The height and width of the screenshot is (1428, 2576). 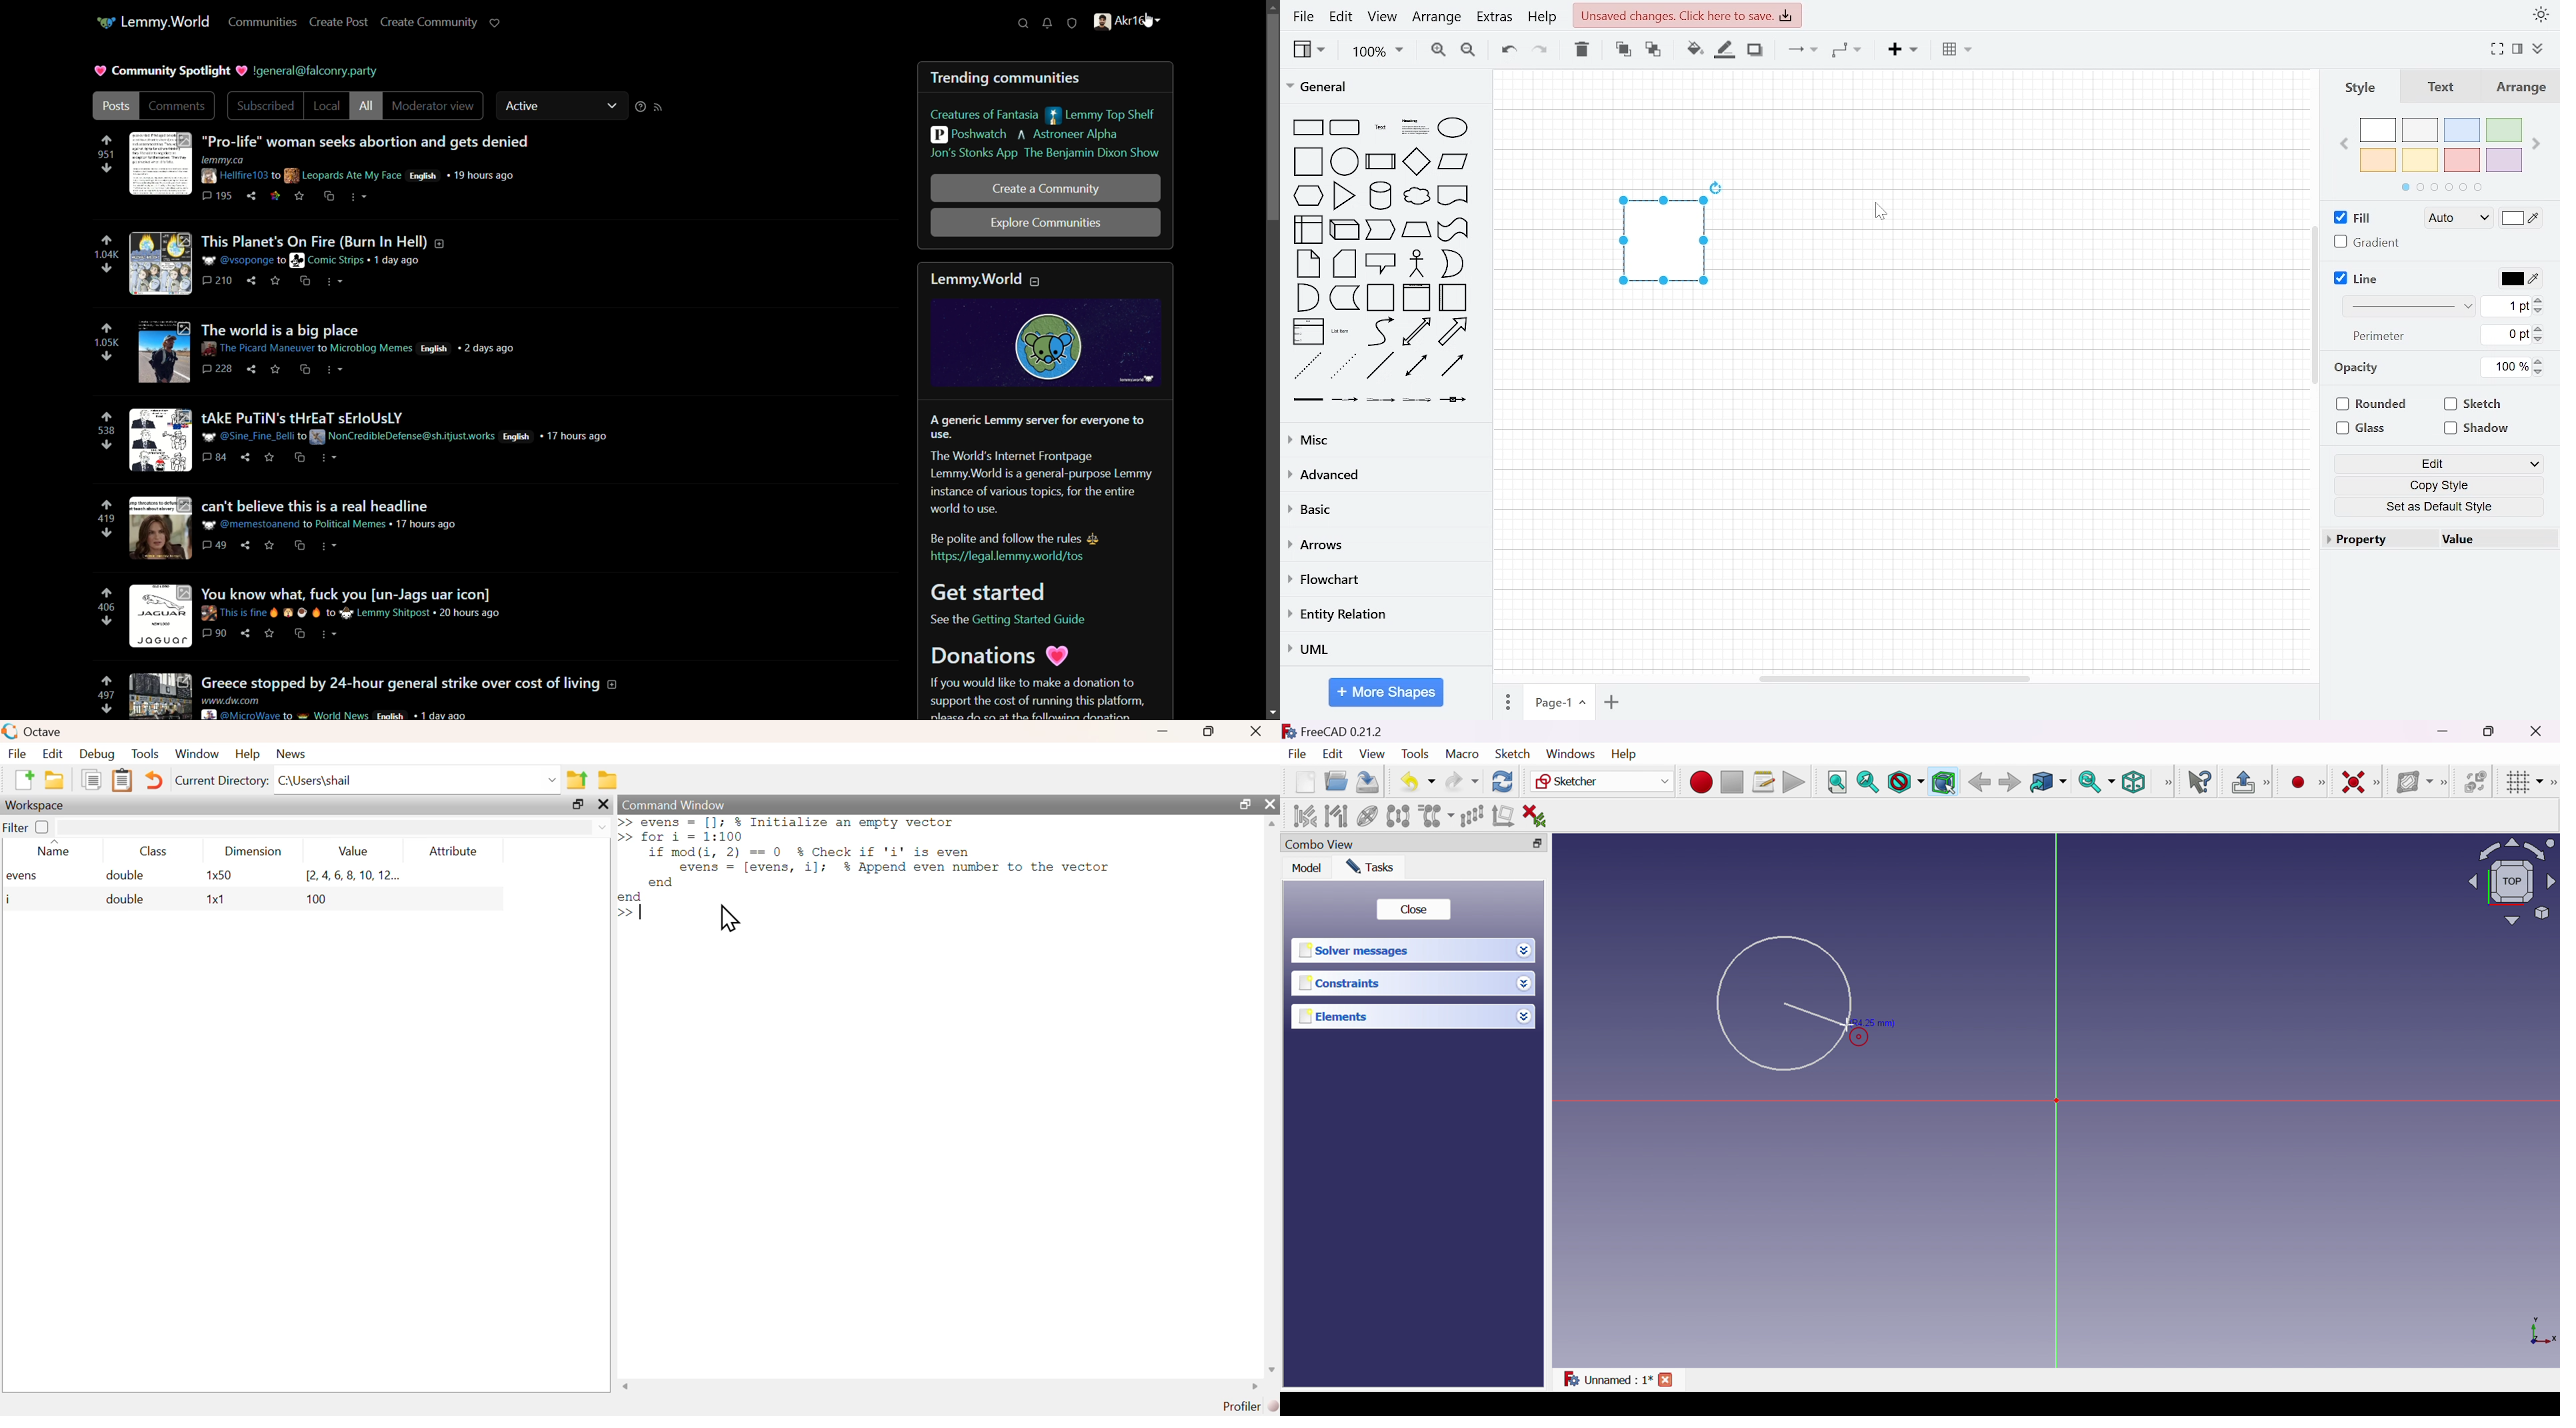 What do you see at coordinates (34, 732) in the screenshot?
I see `octave` at bounding box center [34, 732].